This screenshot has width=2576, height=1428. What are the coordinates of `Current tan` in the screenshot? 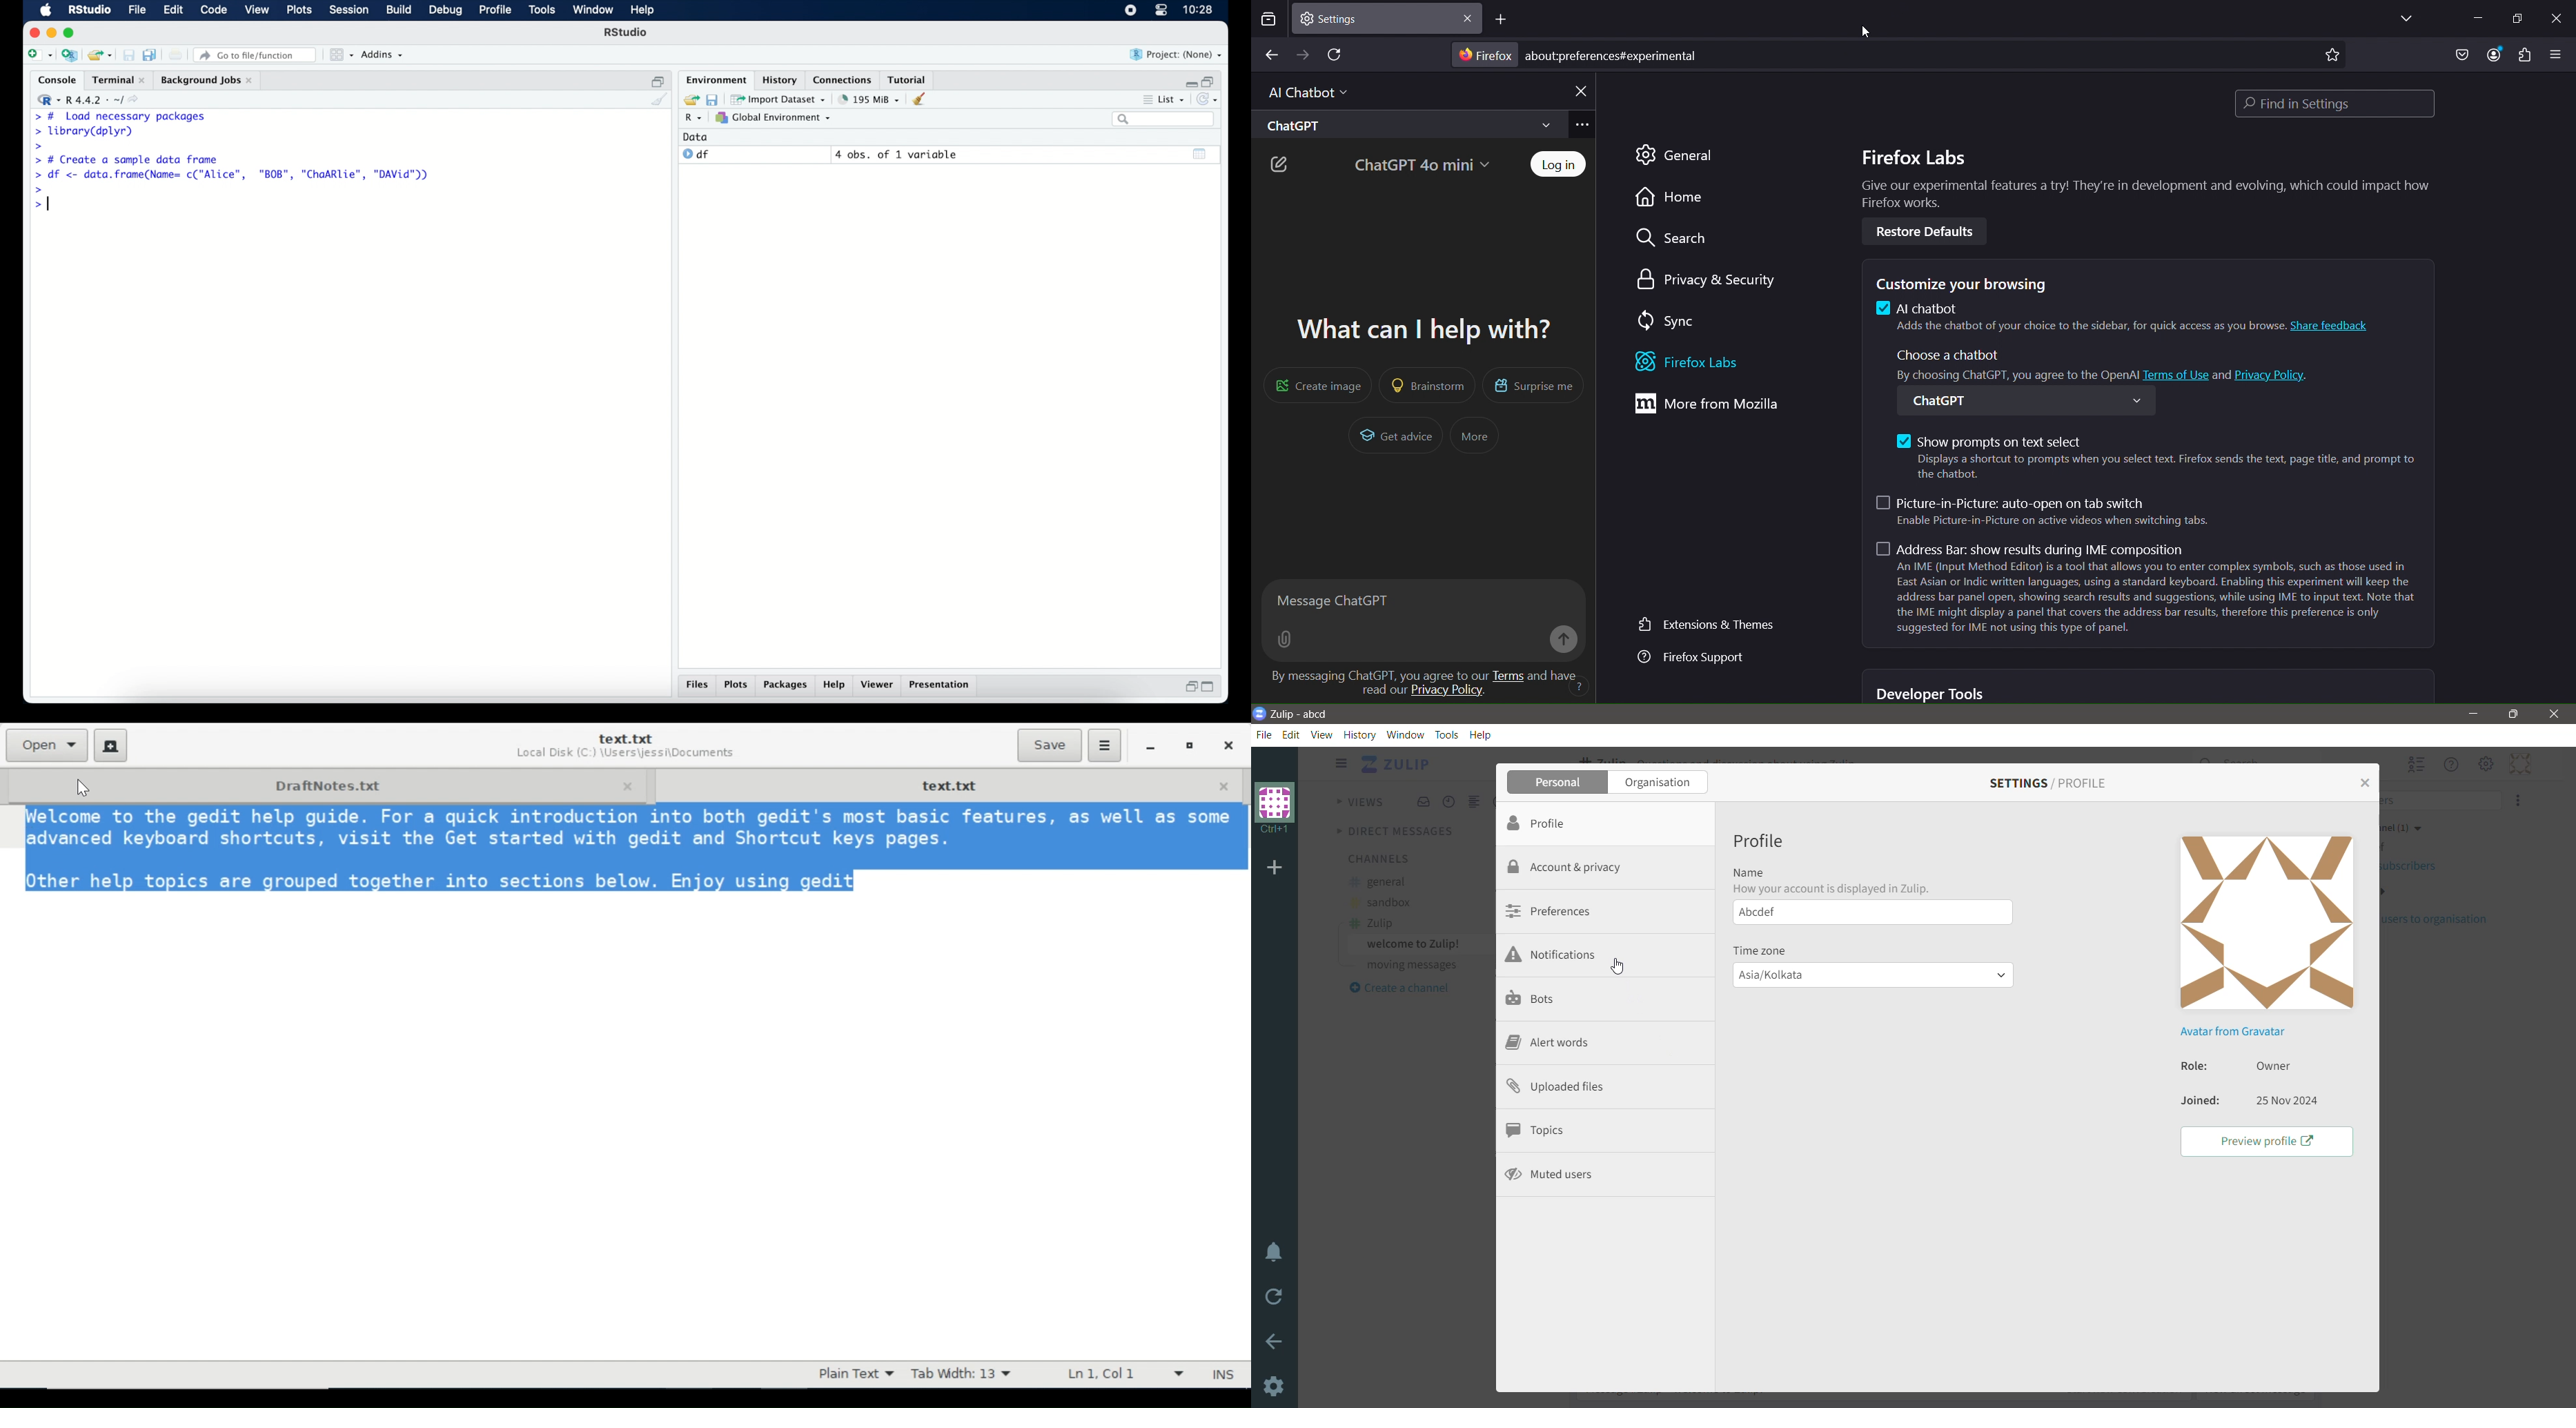 It's located at (948, 784).